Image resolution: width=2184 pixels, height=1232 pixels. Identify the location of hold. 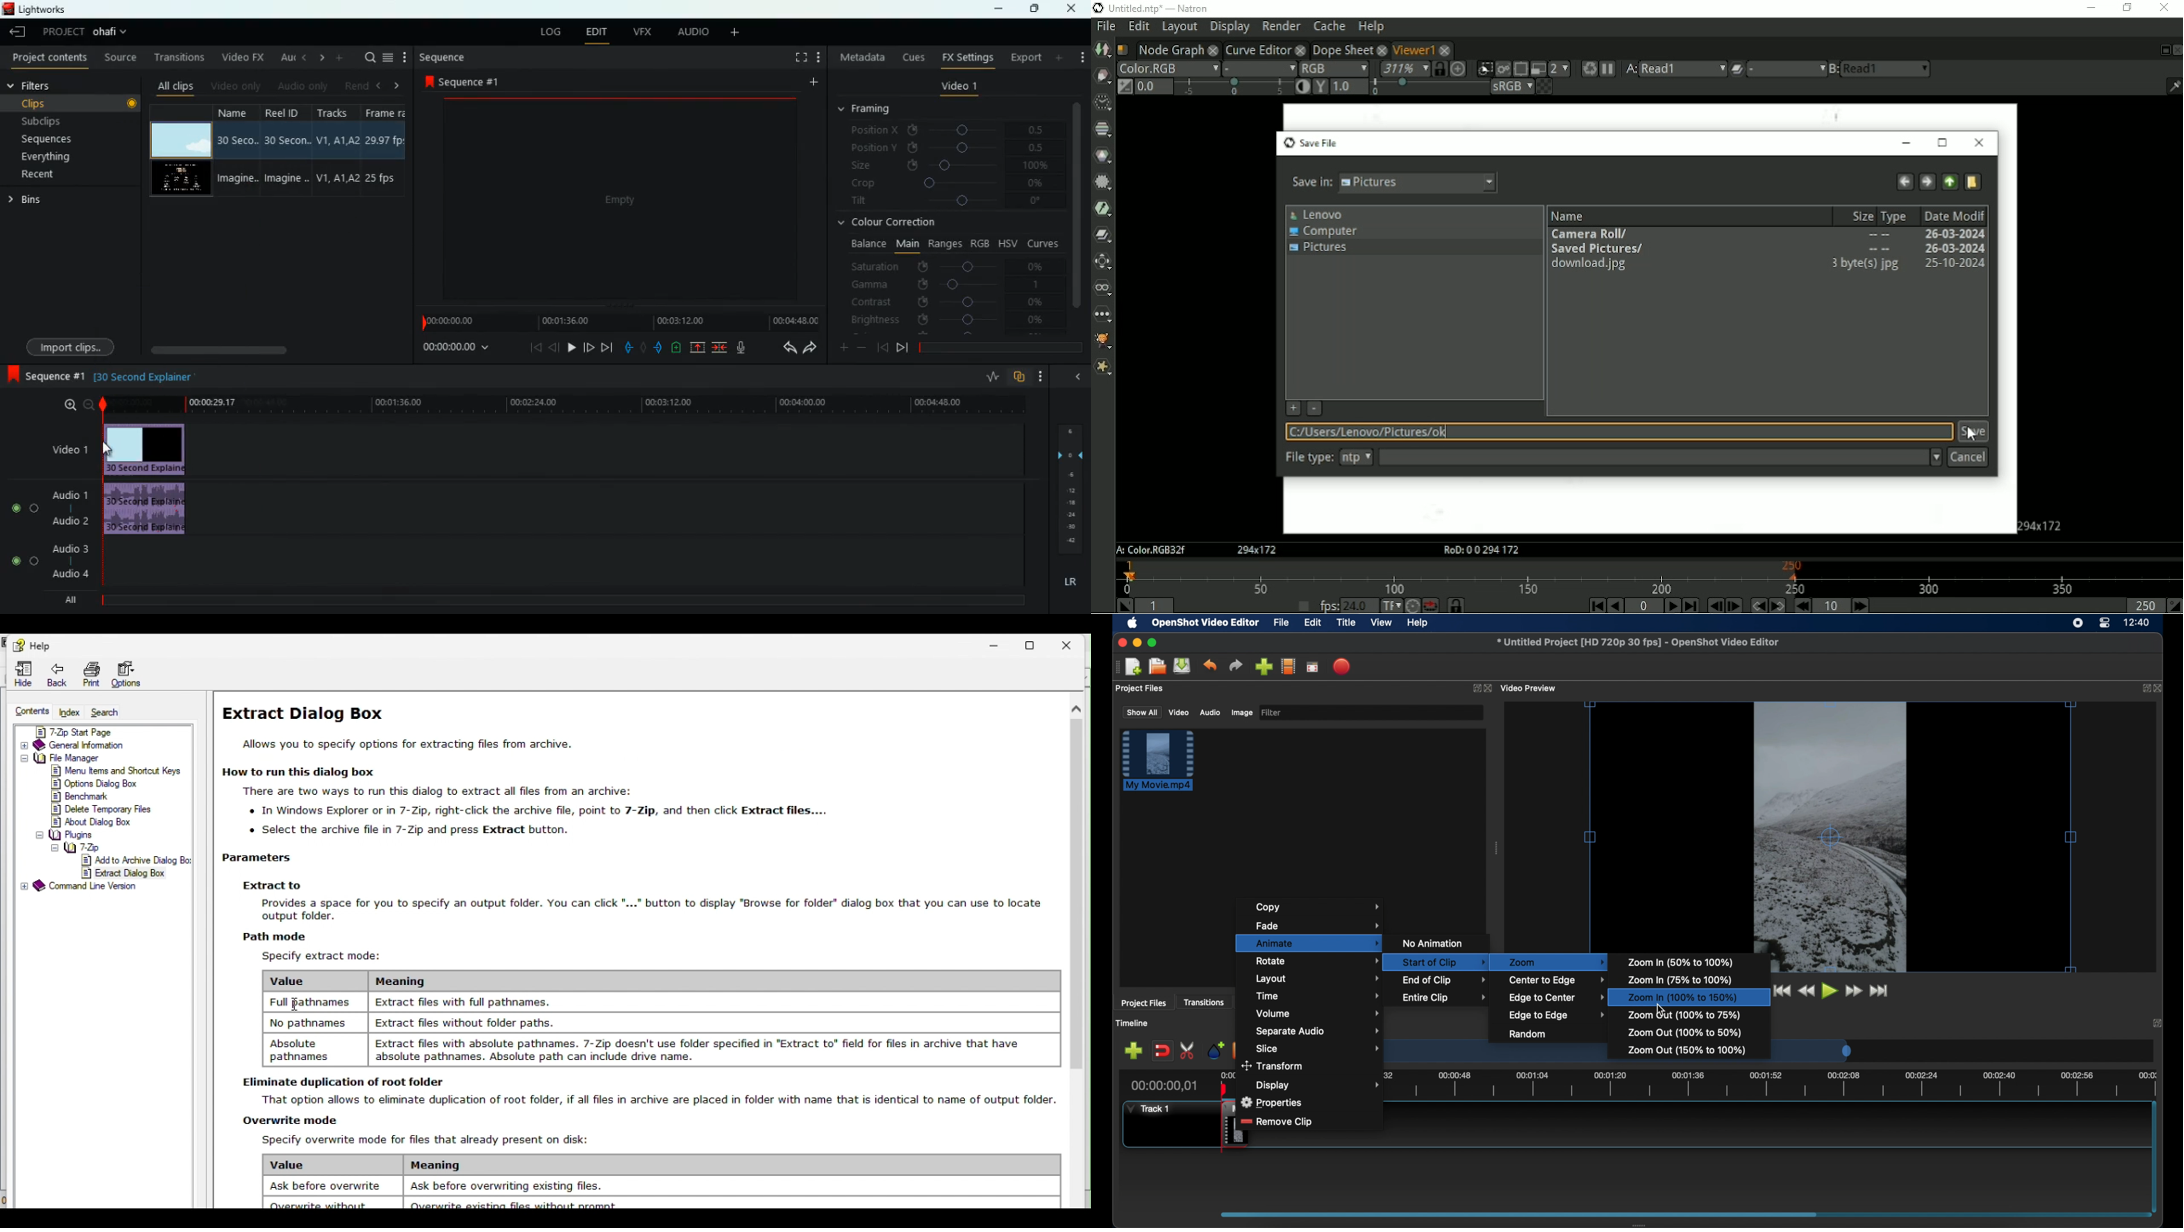
(643, 347).